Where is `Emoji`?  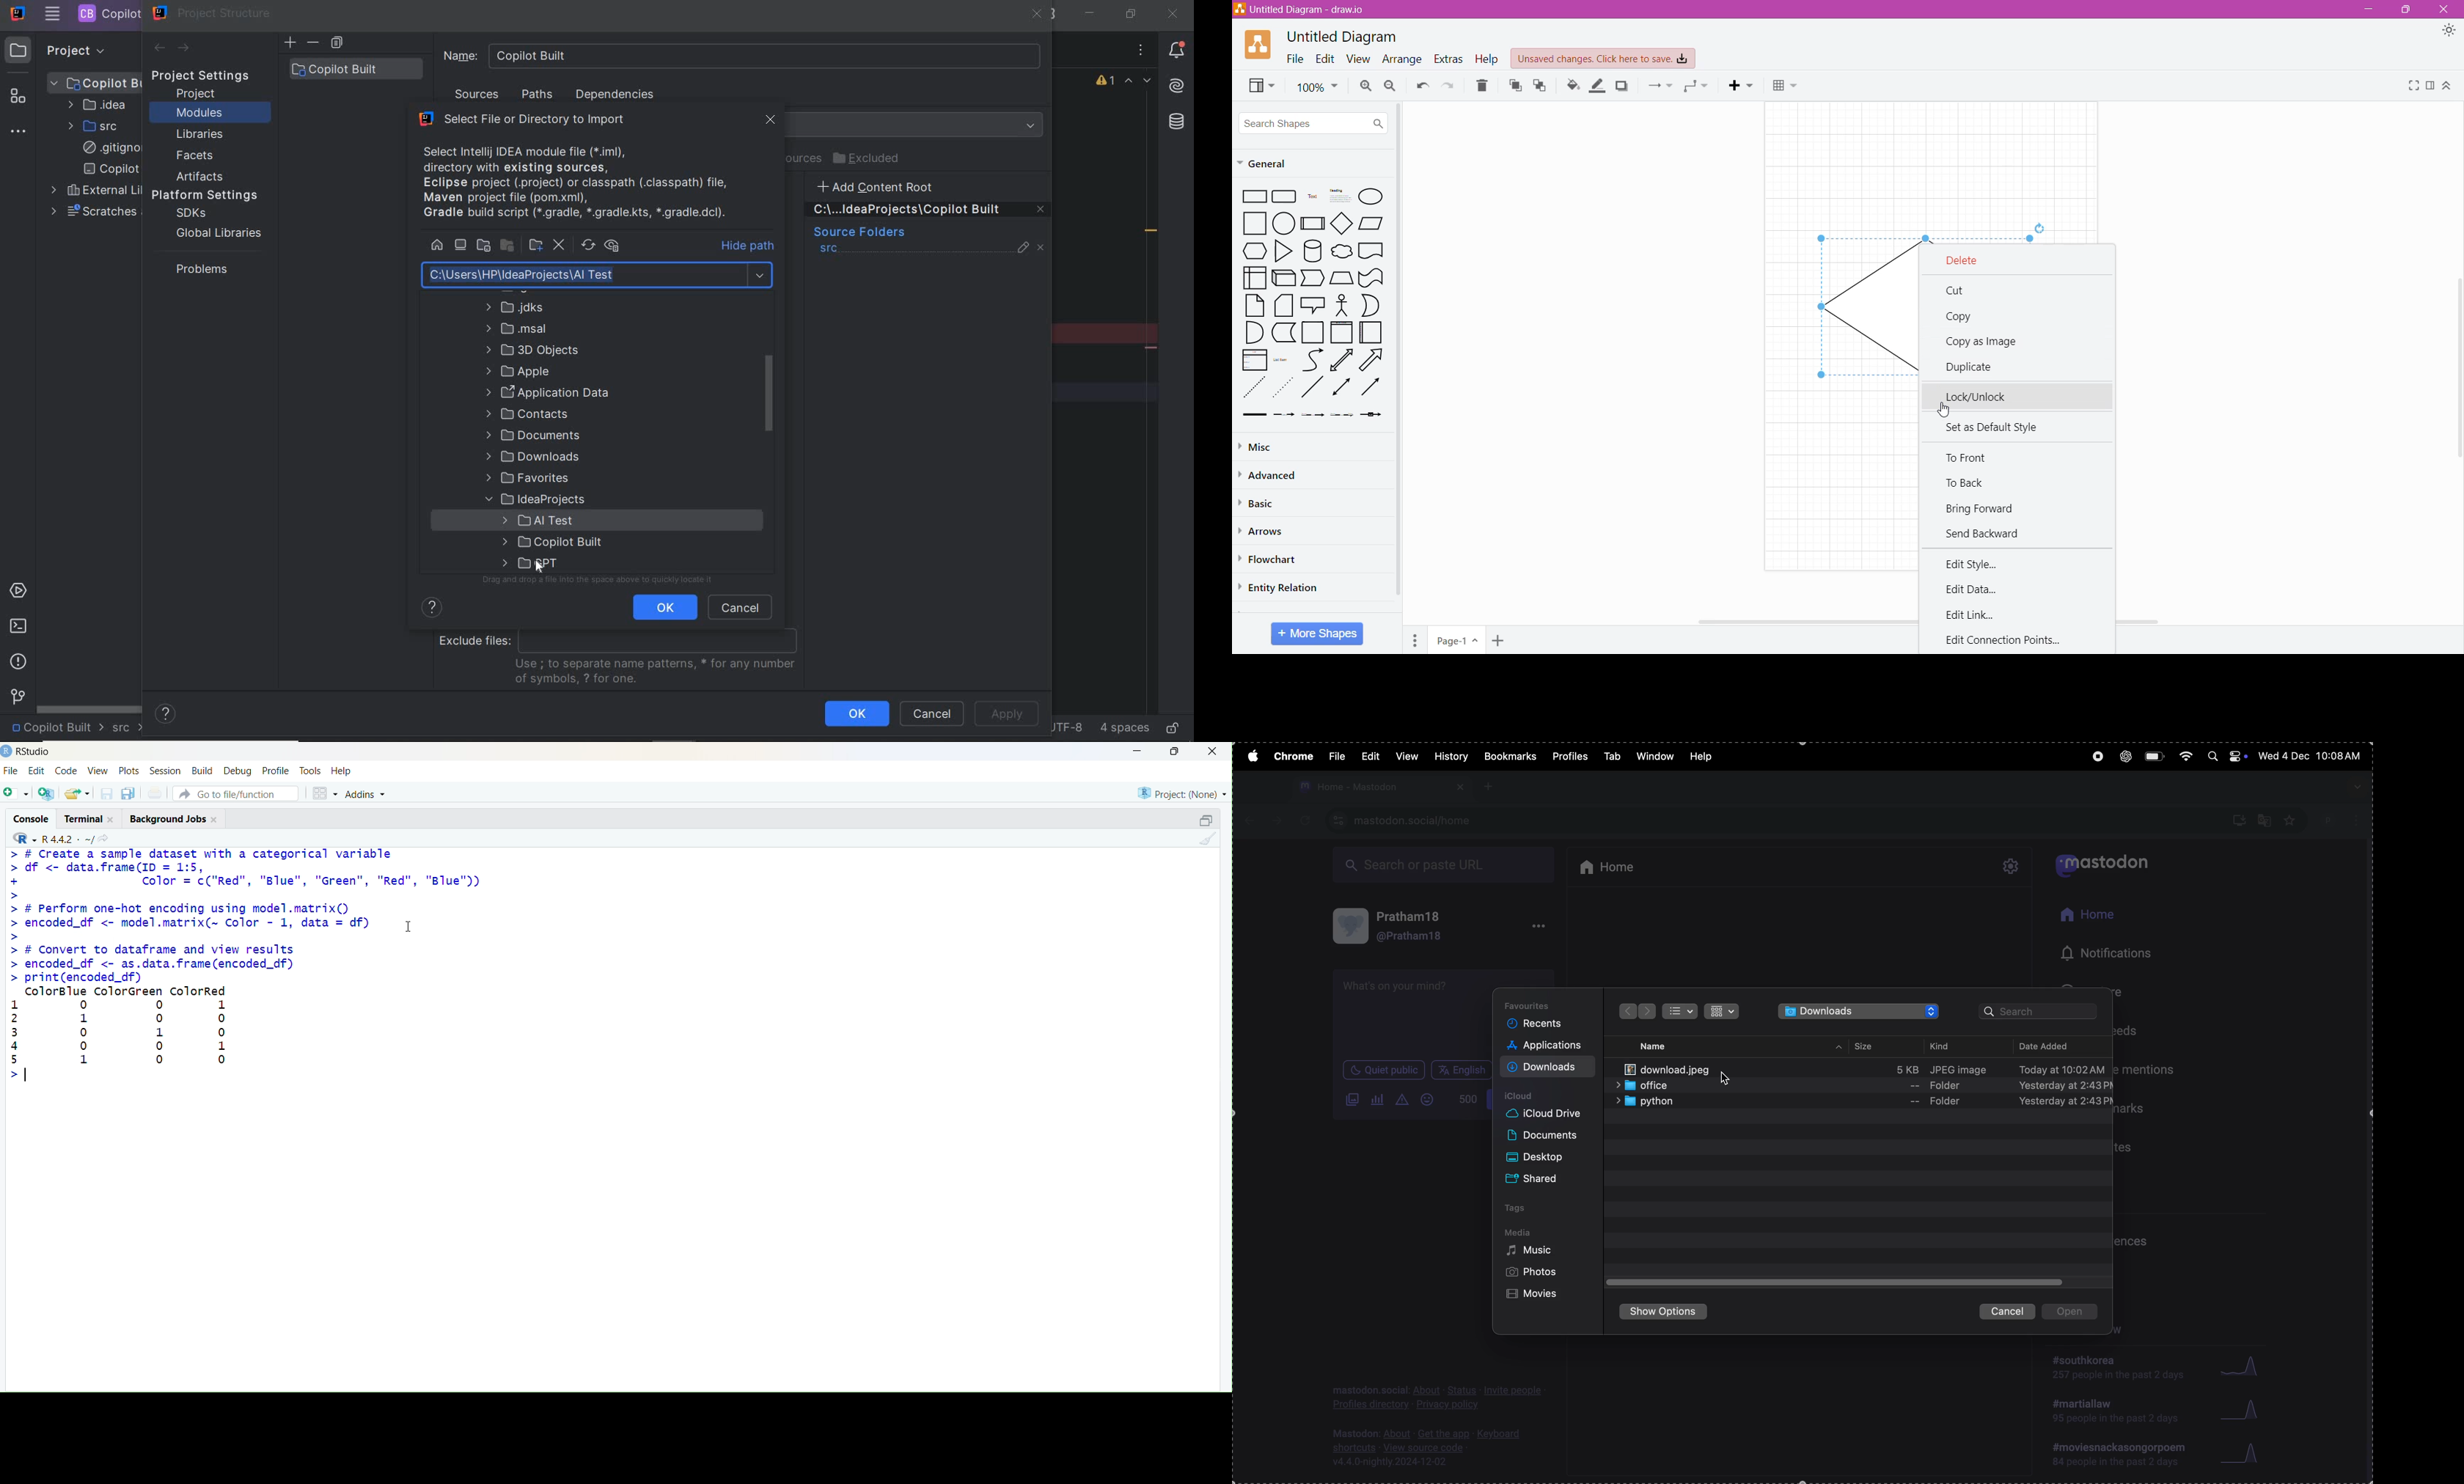 Emoji is located at coordinates (1430, 1099).